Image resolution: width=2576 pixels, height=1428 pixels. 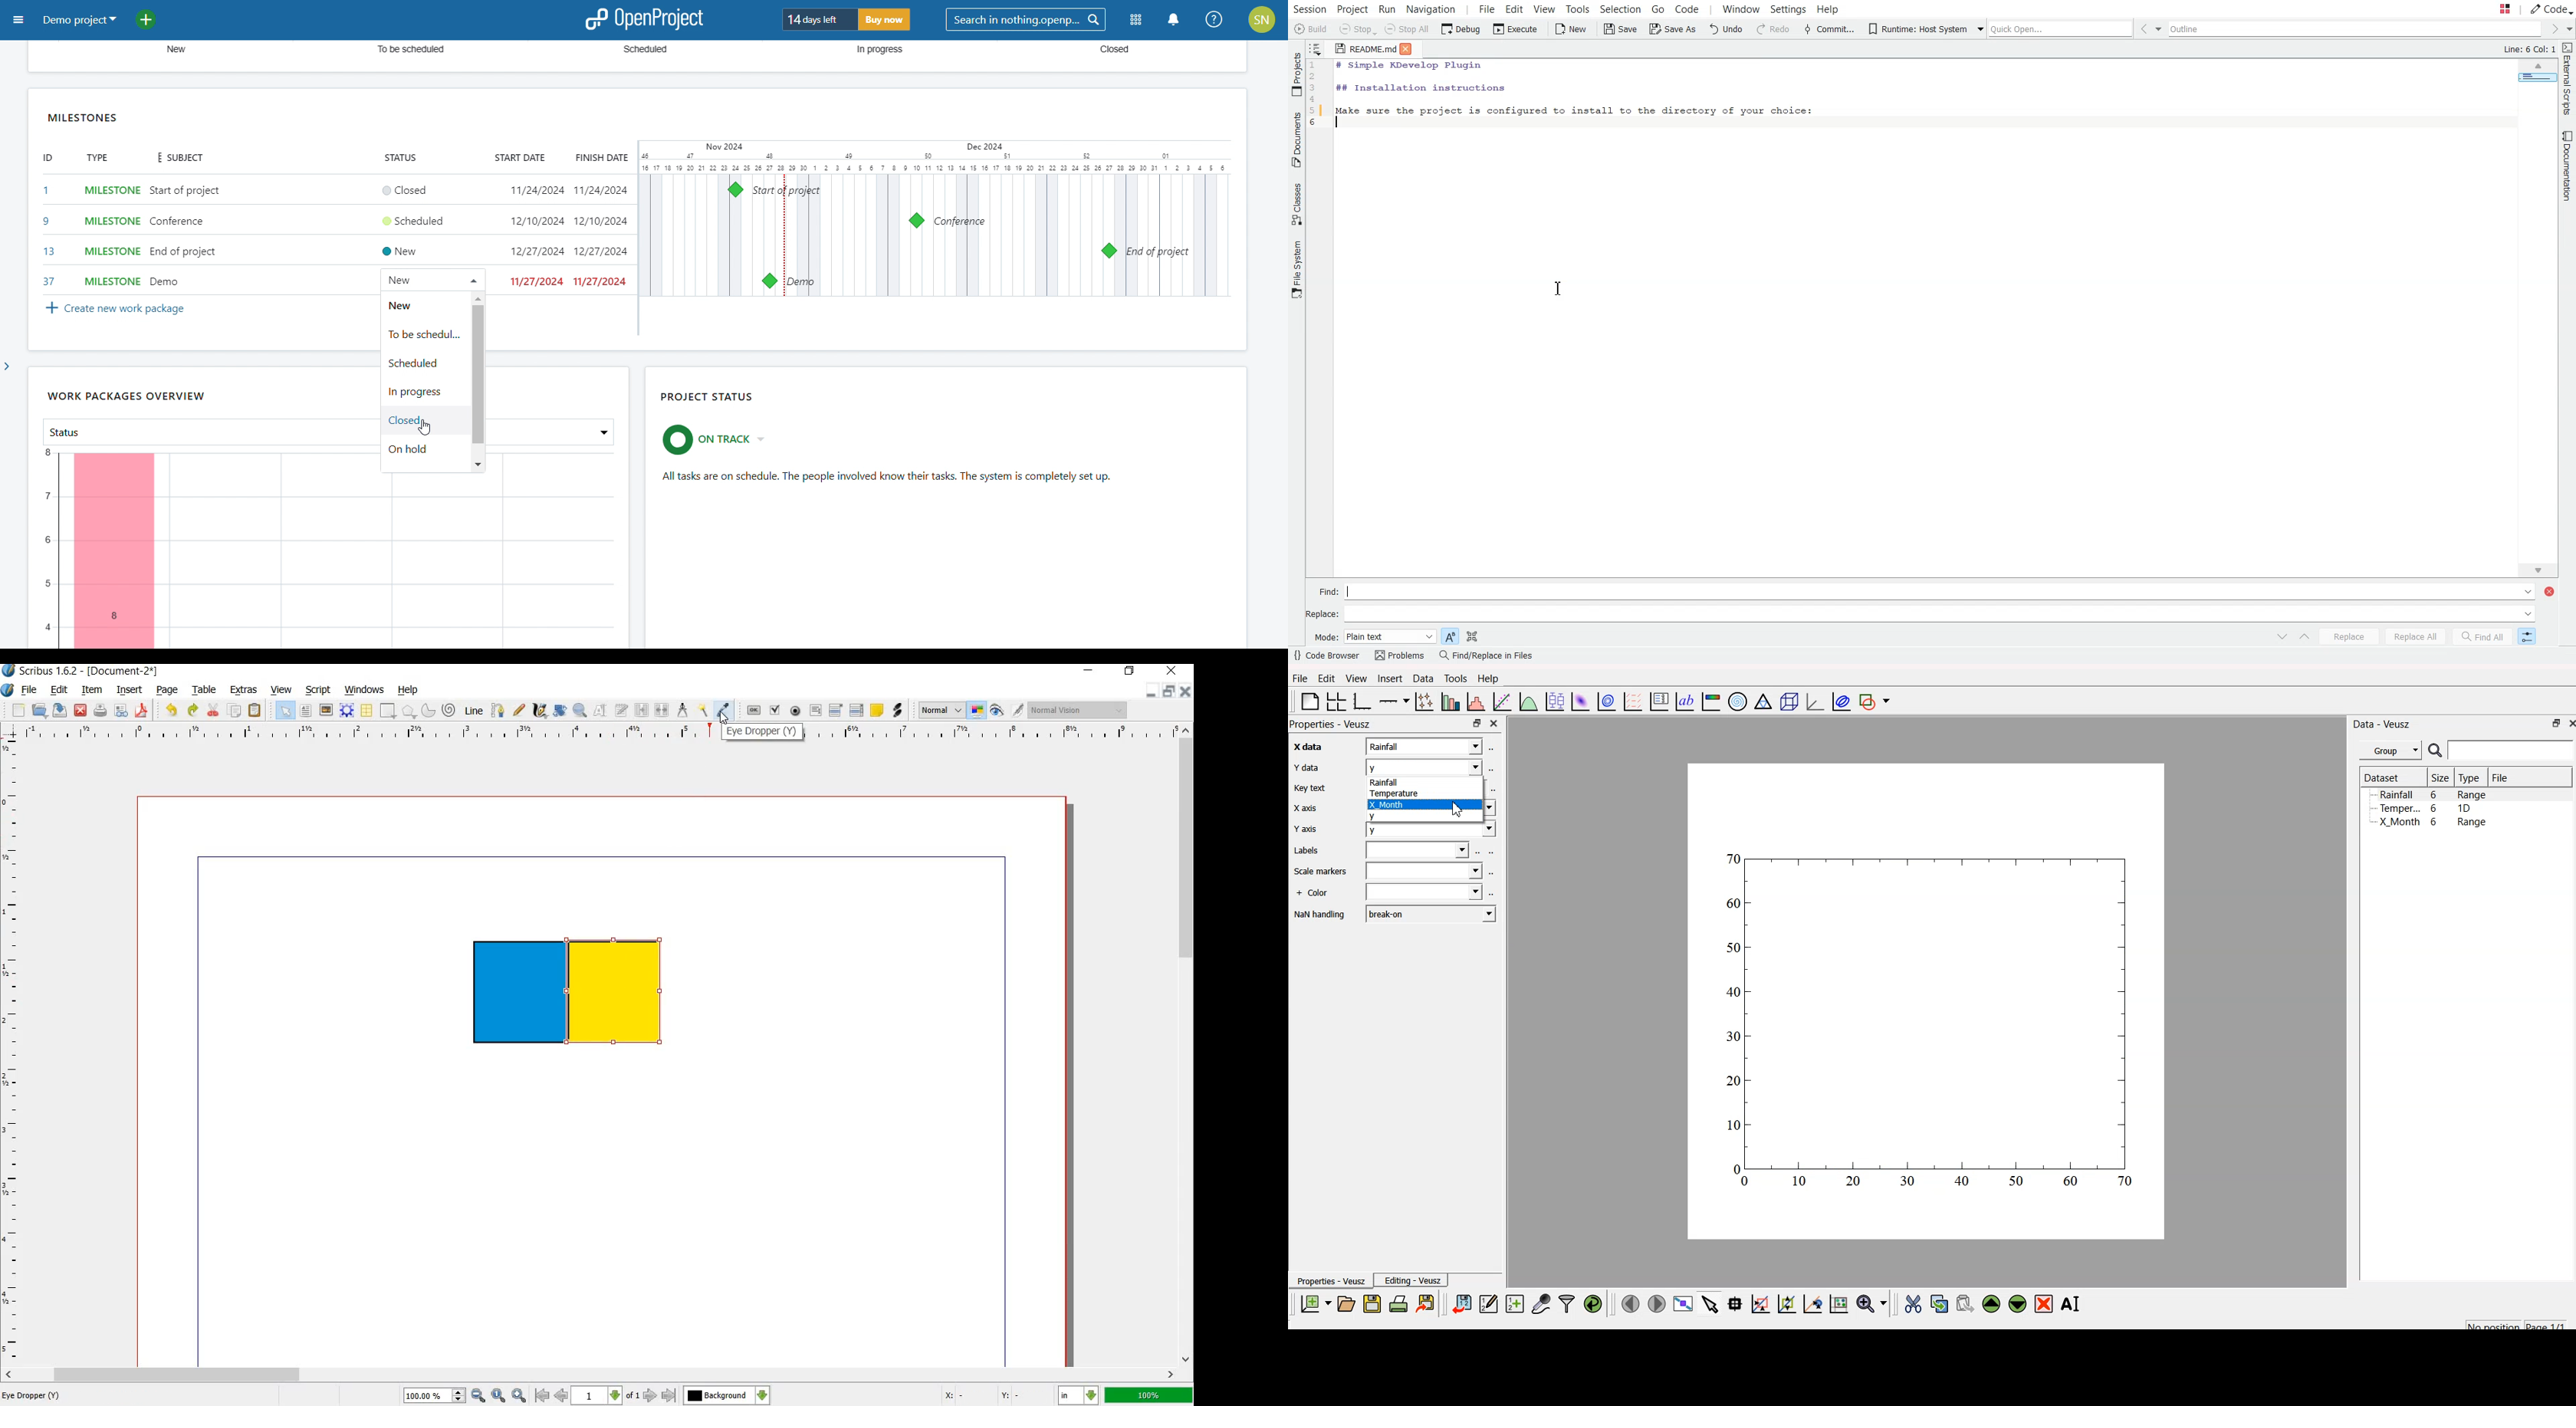 I want to click on script, so click(x=319, y=690).